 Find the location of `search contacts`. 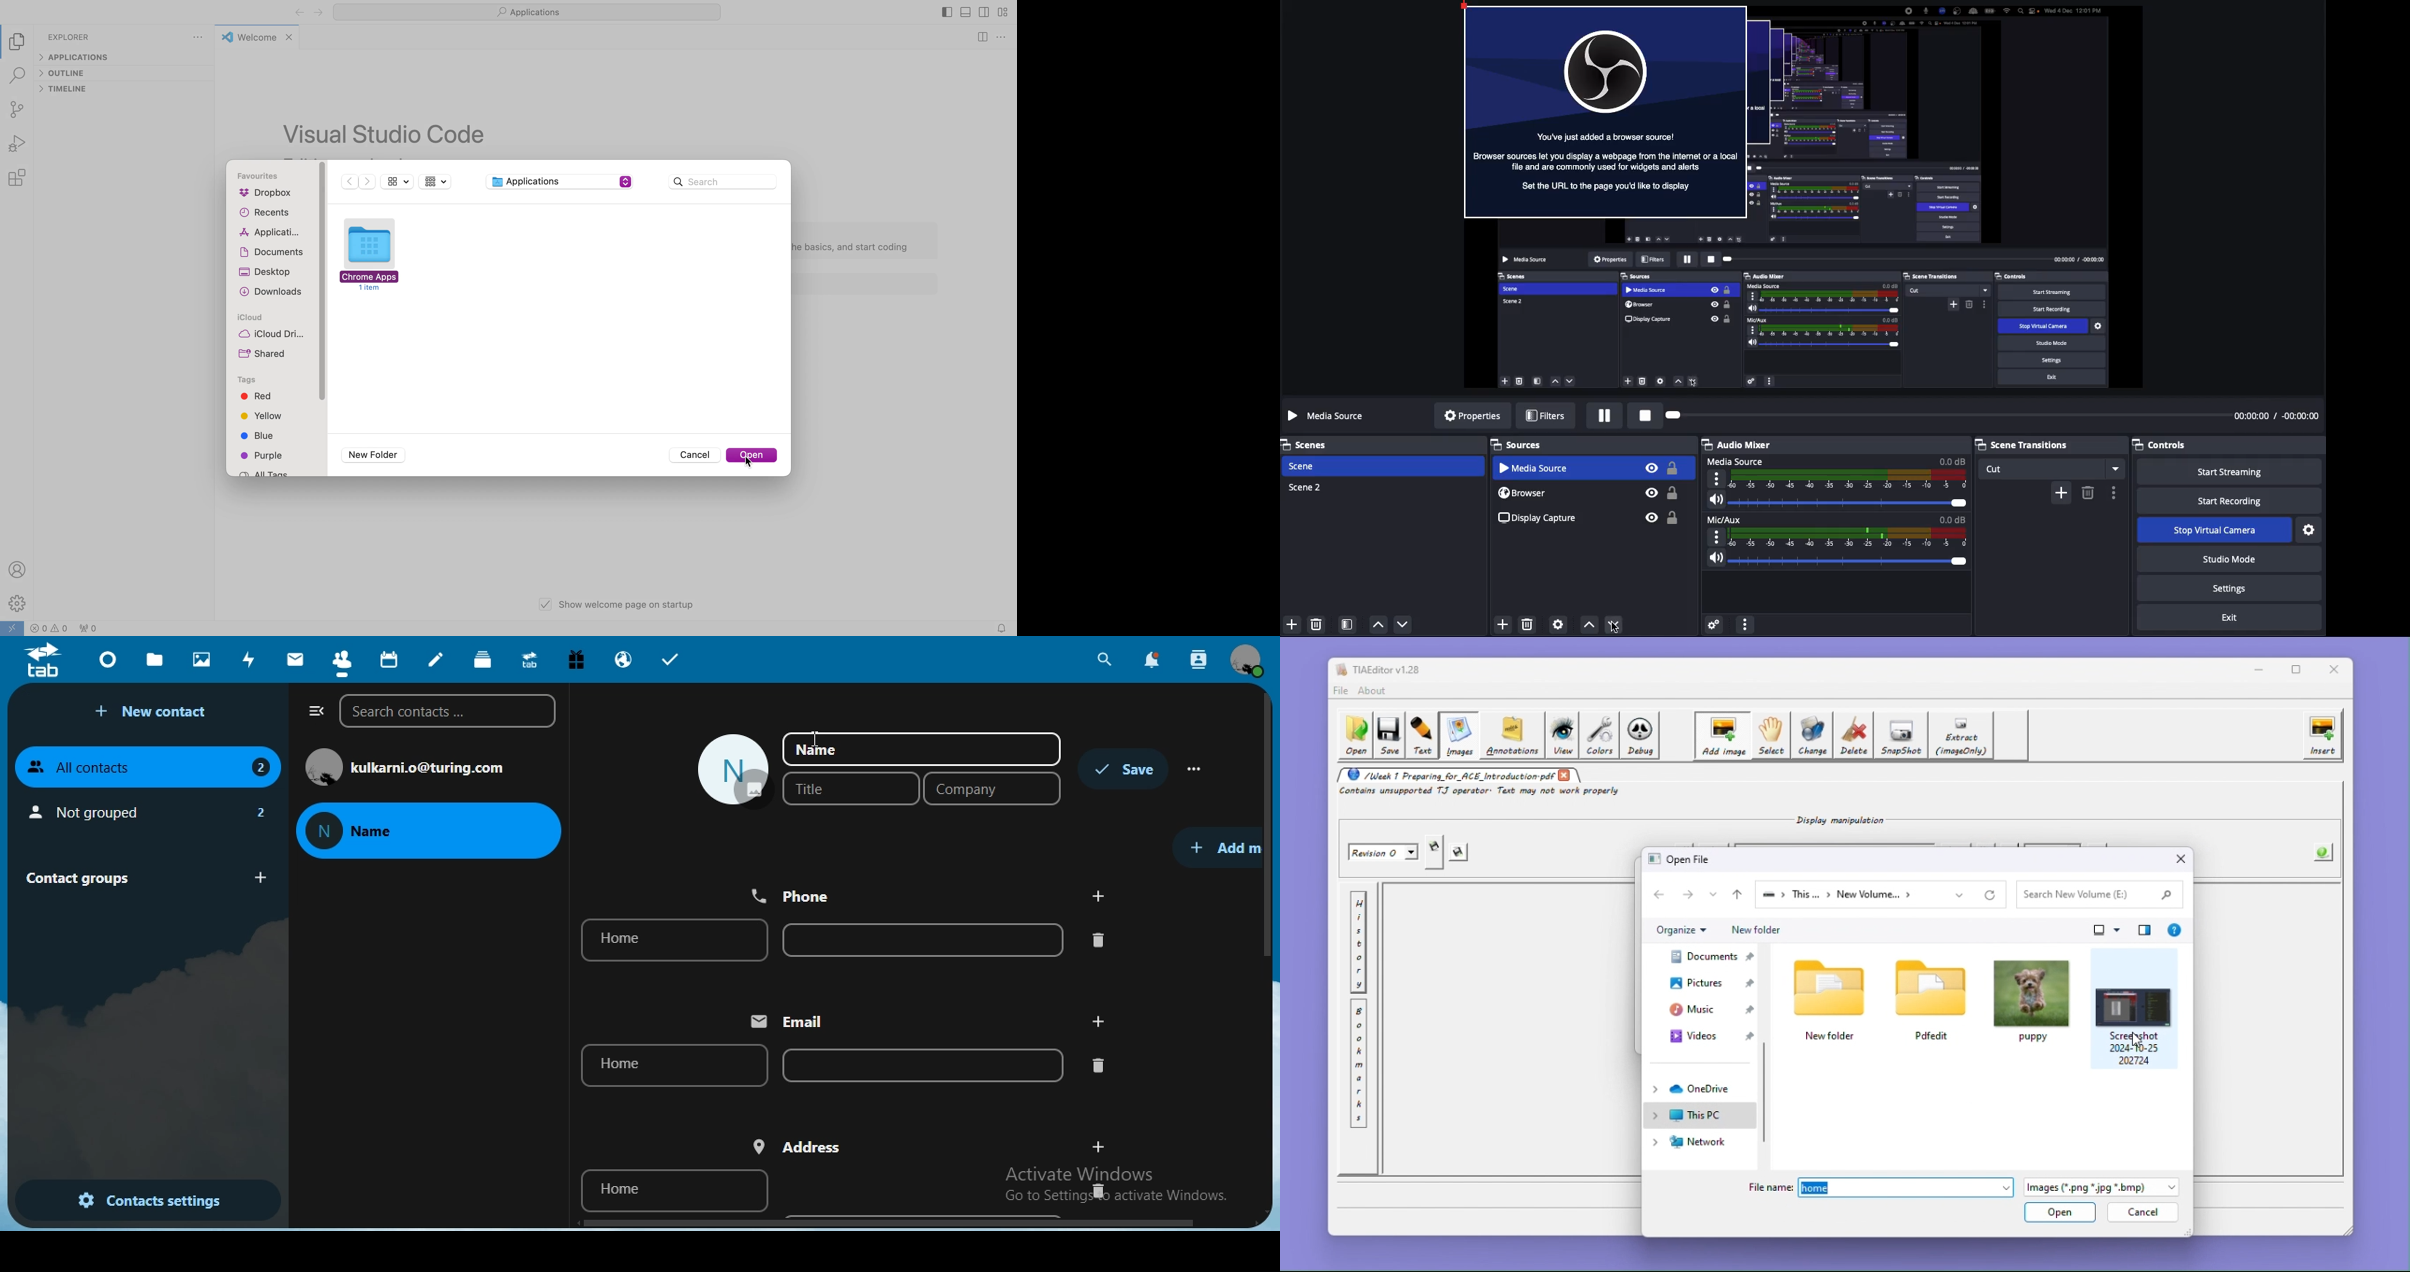

search contacts is located at coordinates (1199, 661).